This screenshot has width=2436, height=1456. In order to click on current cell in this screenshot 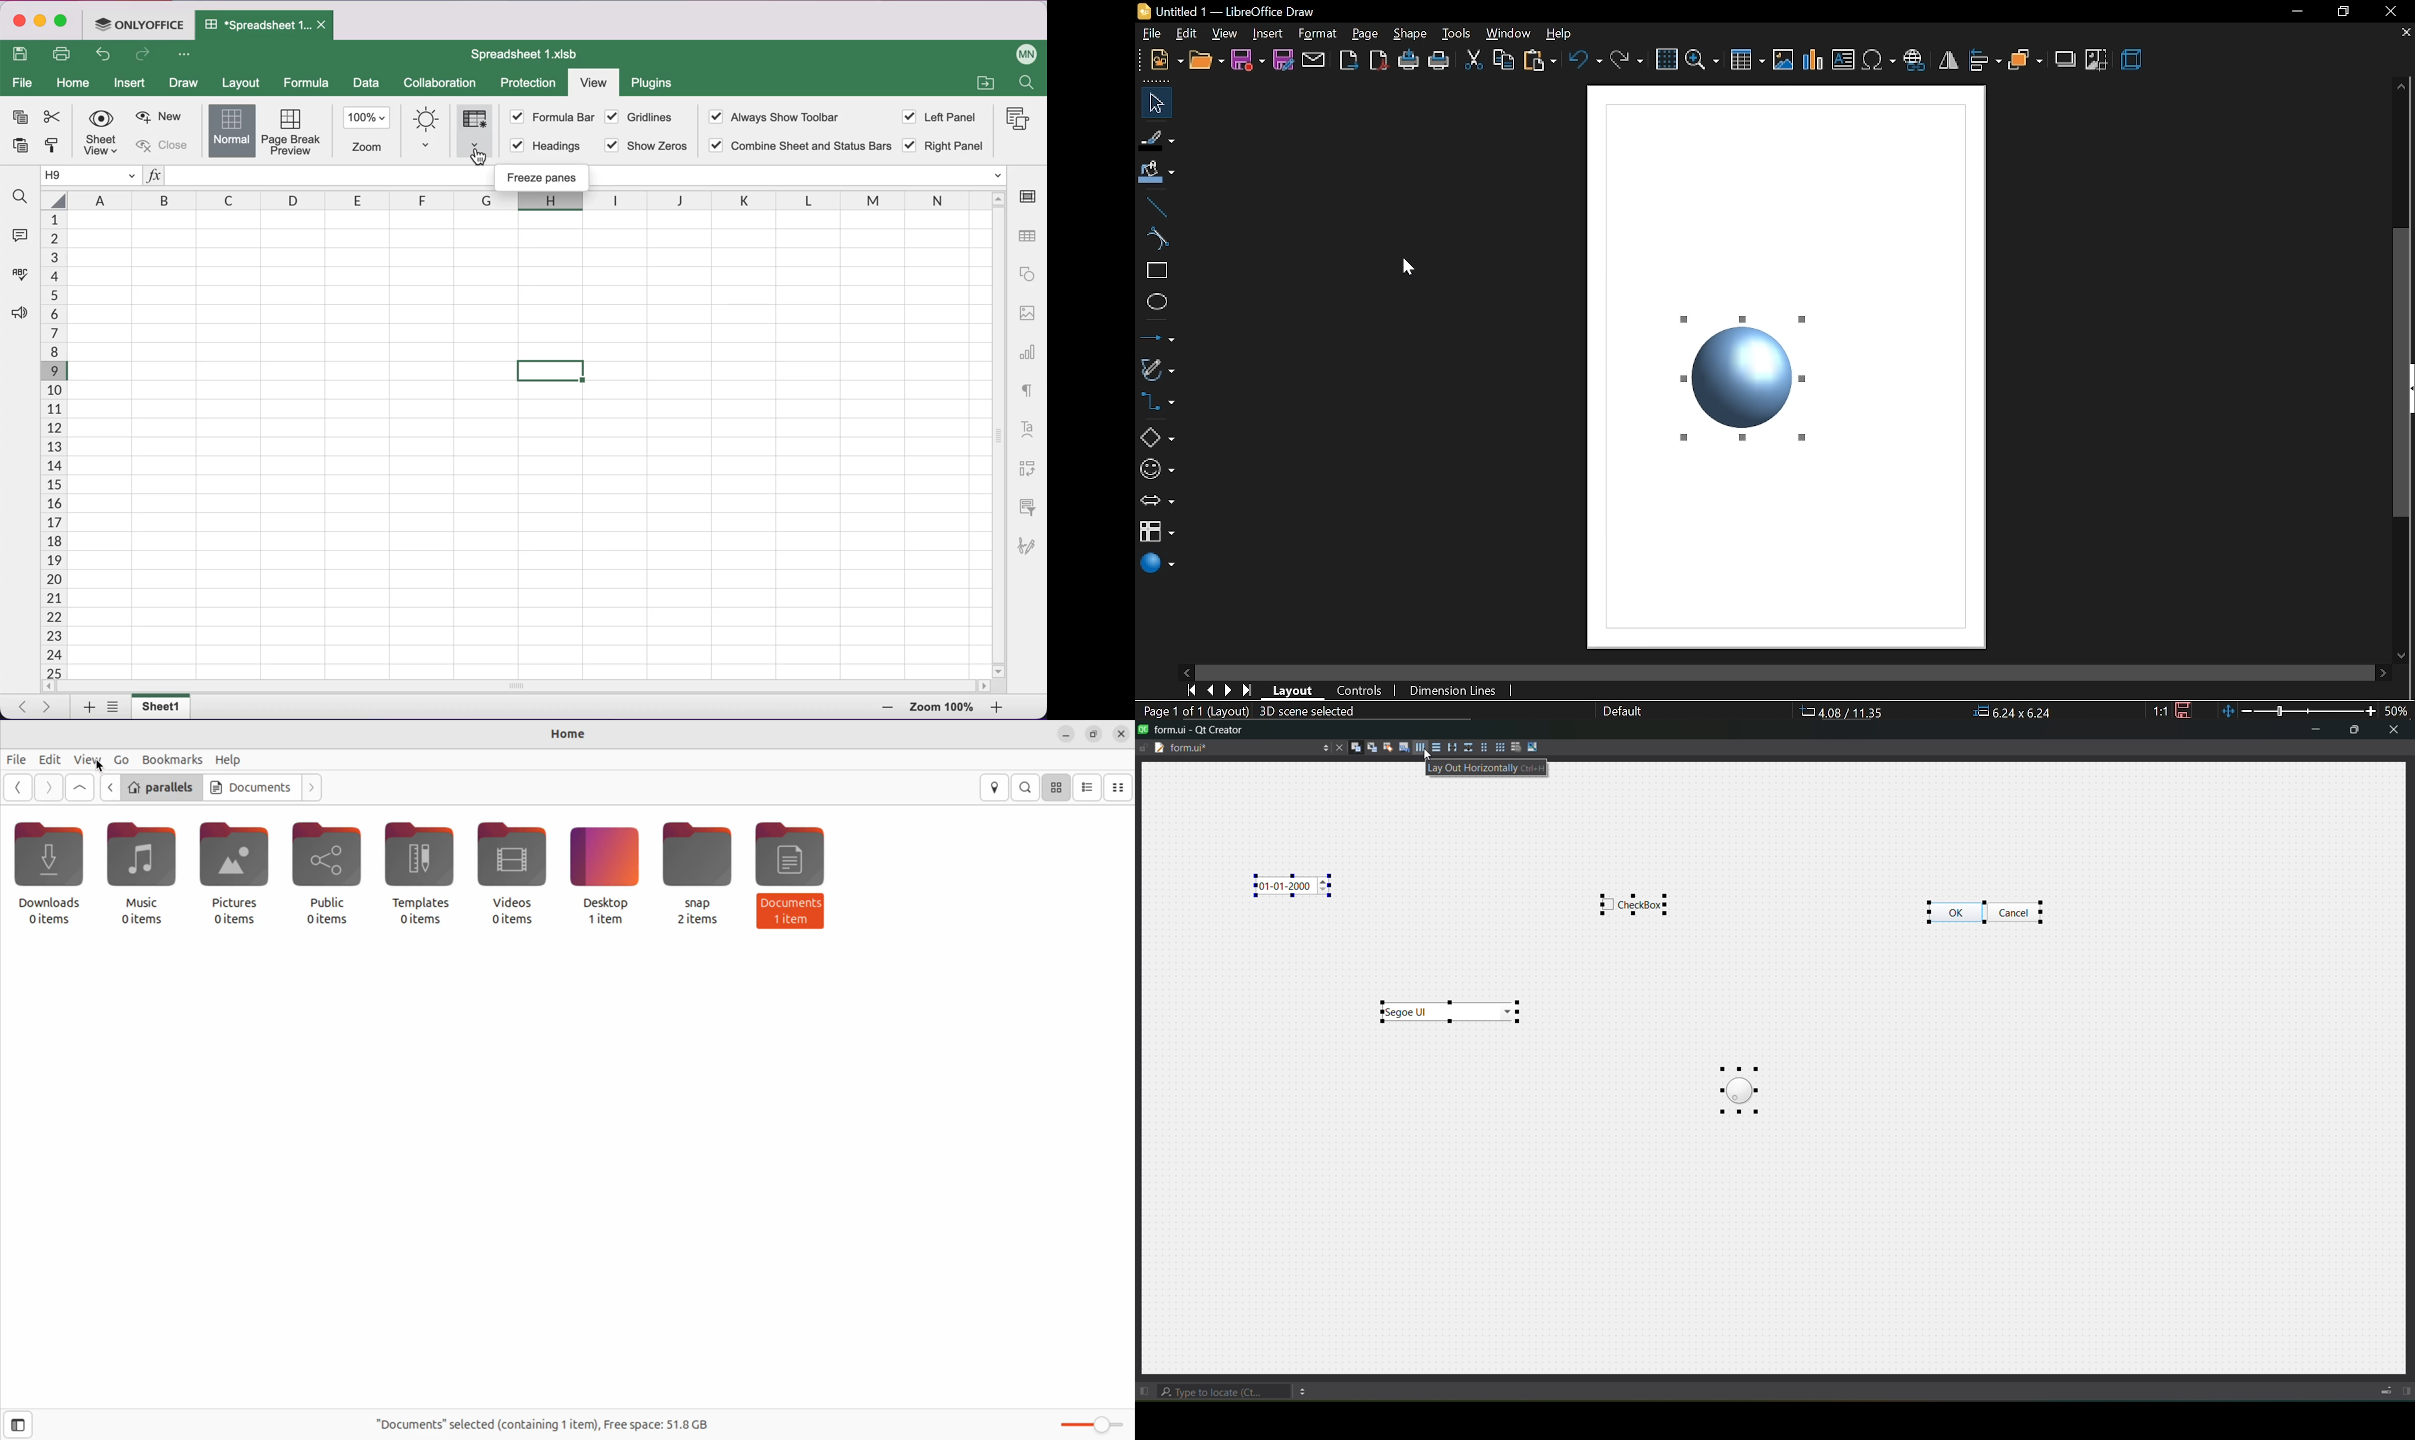, I will do `click(93, 175)`.